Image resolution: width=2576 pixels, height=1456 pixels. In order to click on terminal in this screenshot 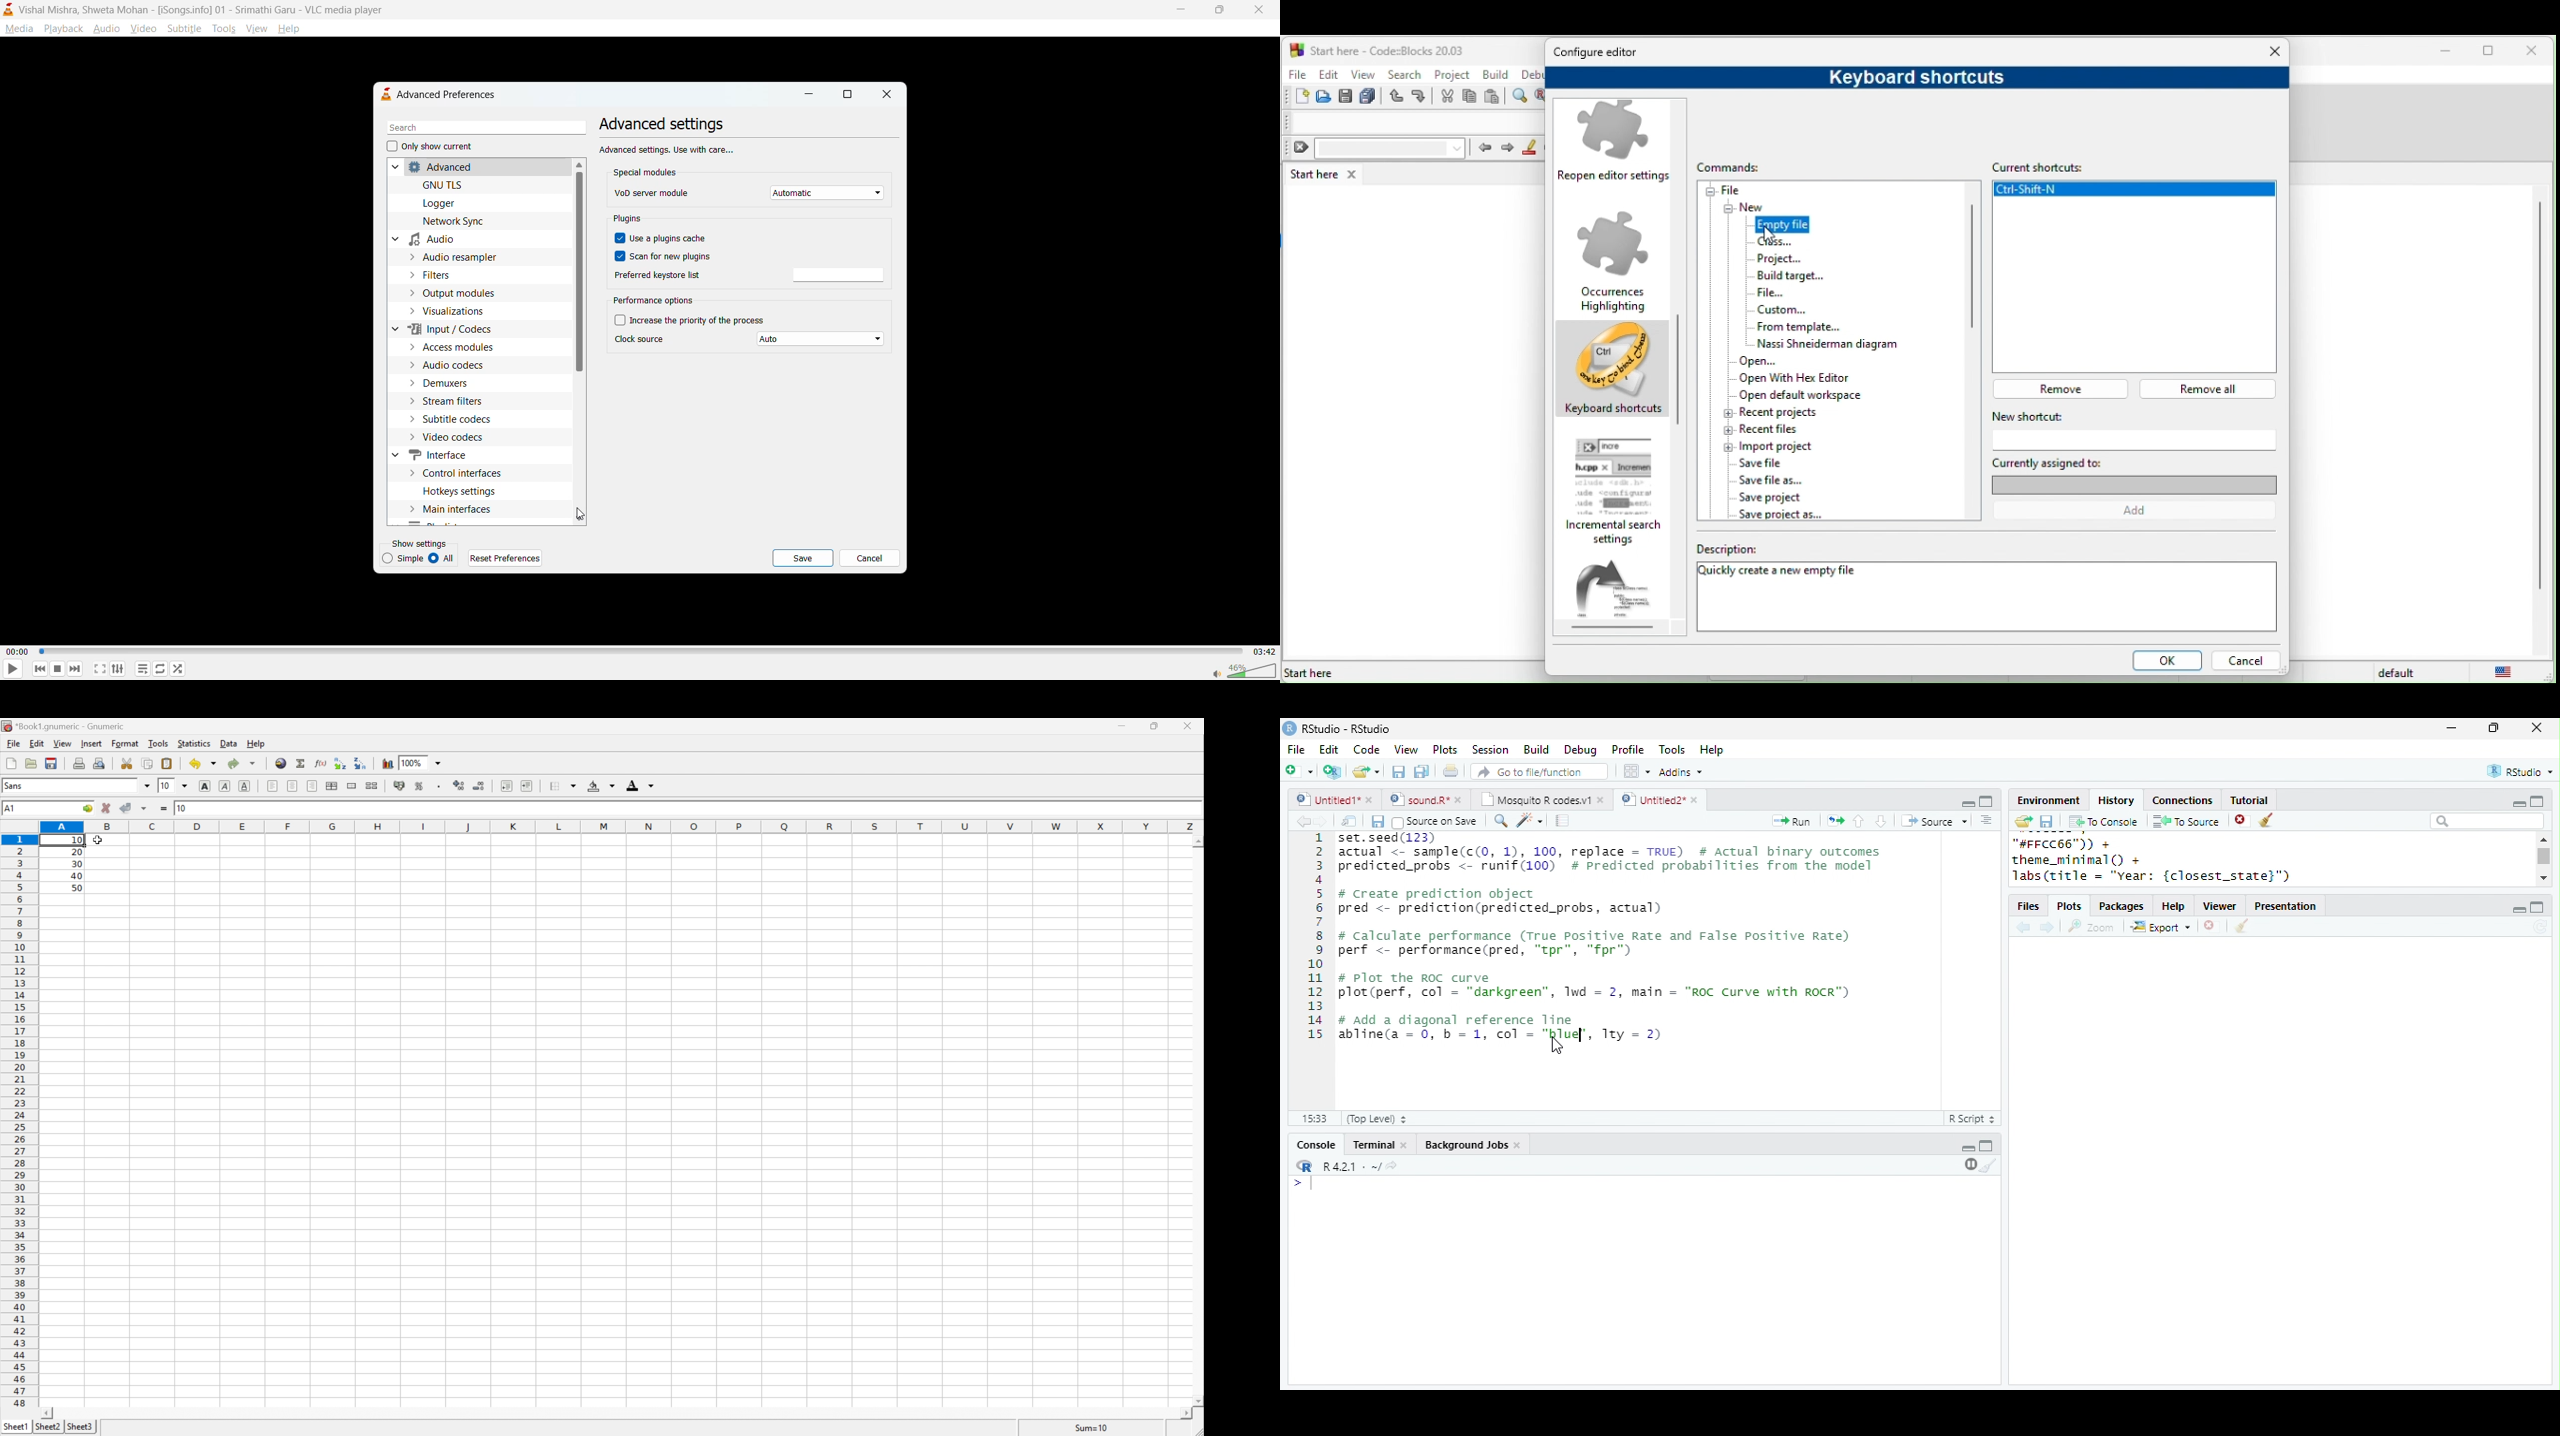, I will do `click(1371, 1146)`.